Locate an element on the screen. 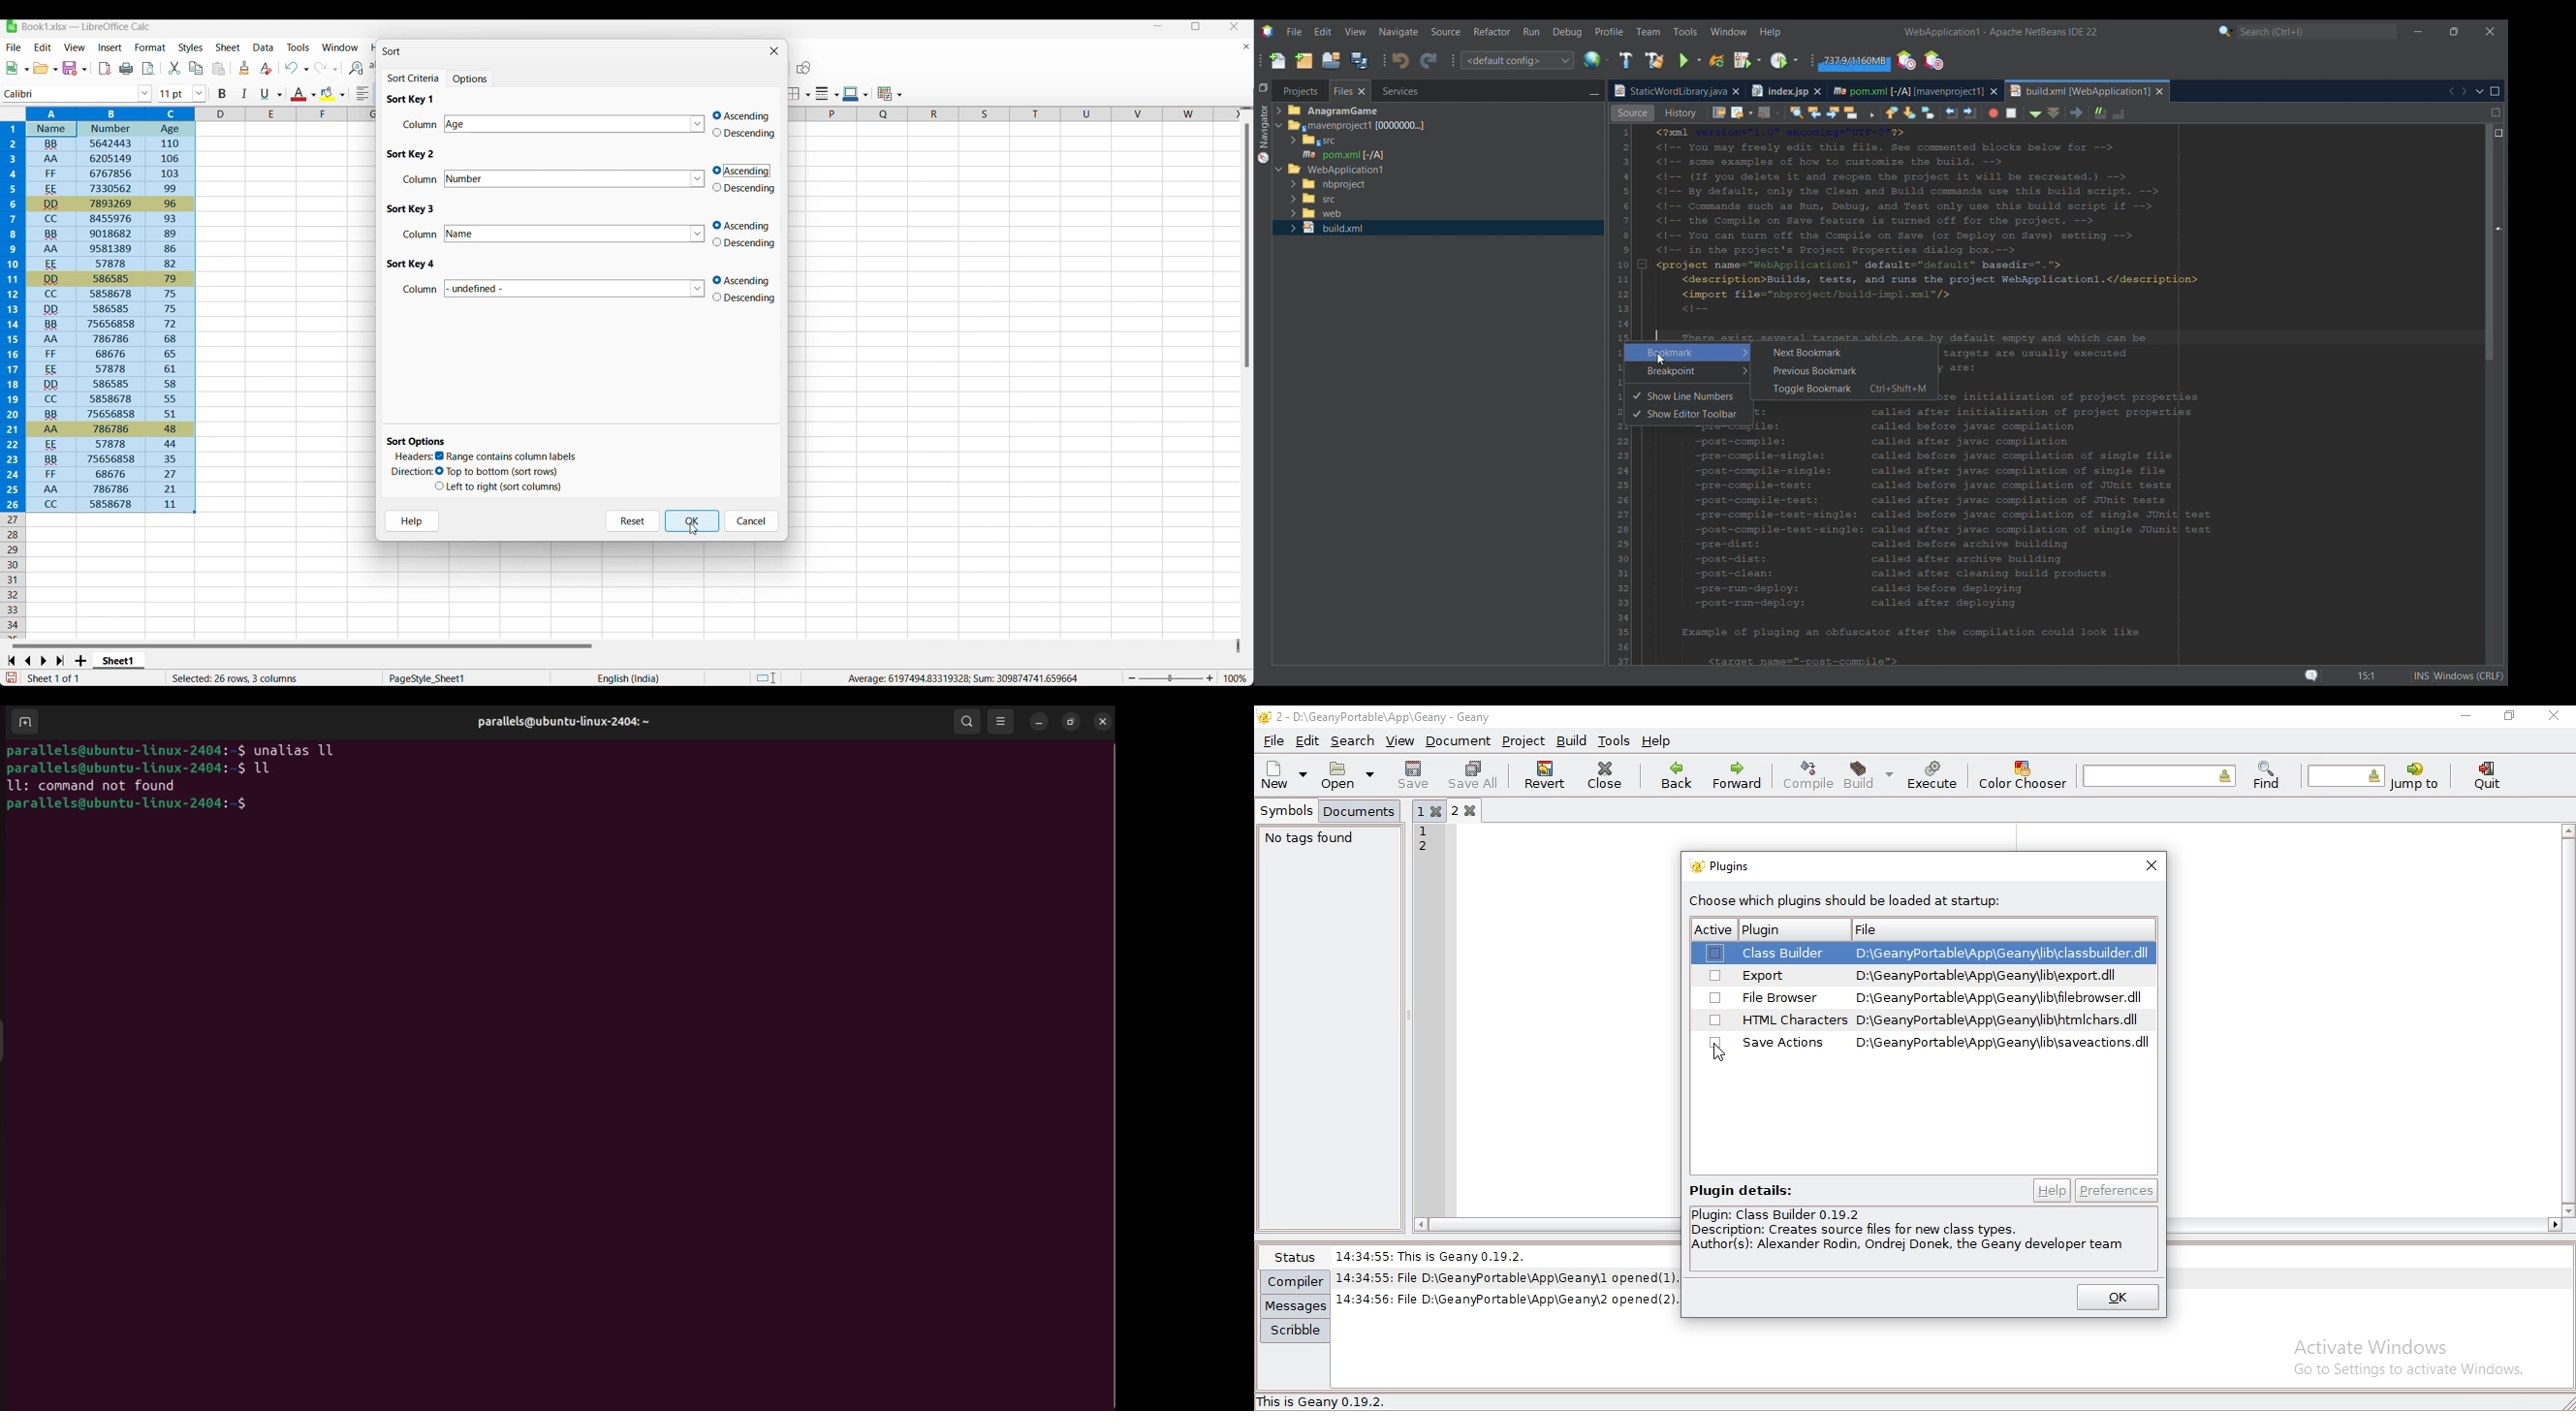 This screenshot has width=2576, height=1428. Toggle on for Top to bottom sort for rows is located at coordinates (498, 472).